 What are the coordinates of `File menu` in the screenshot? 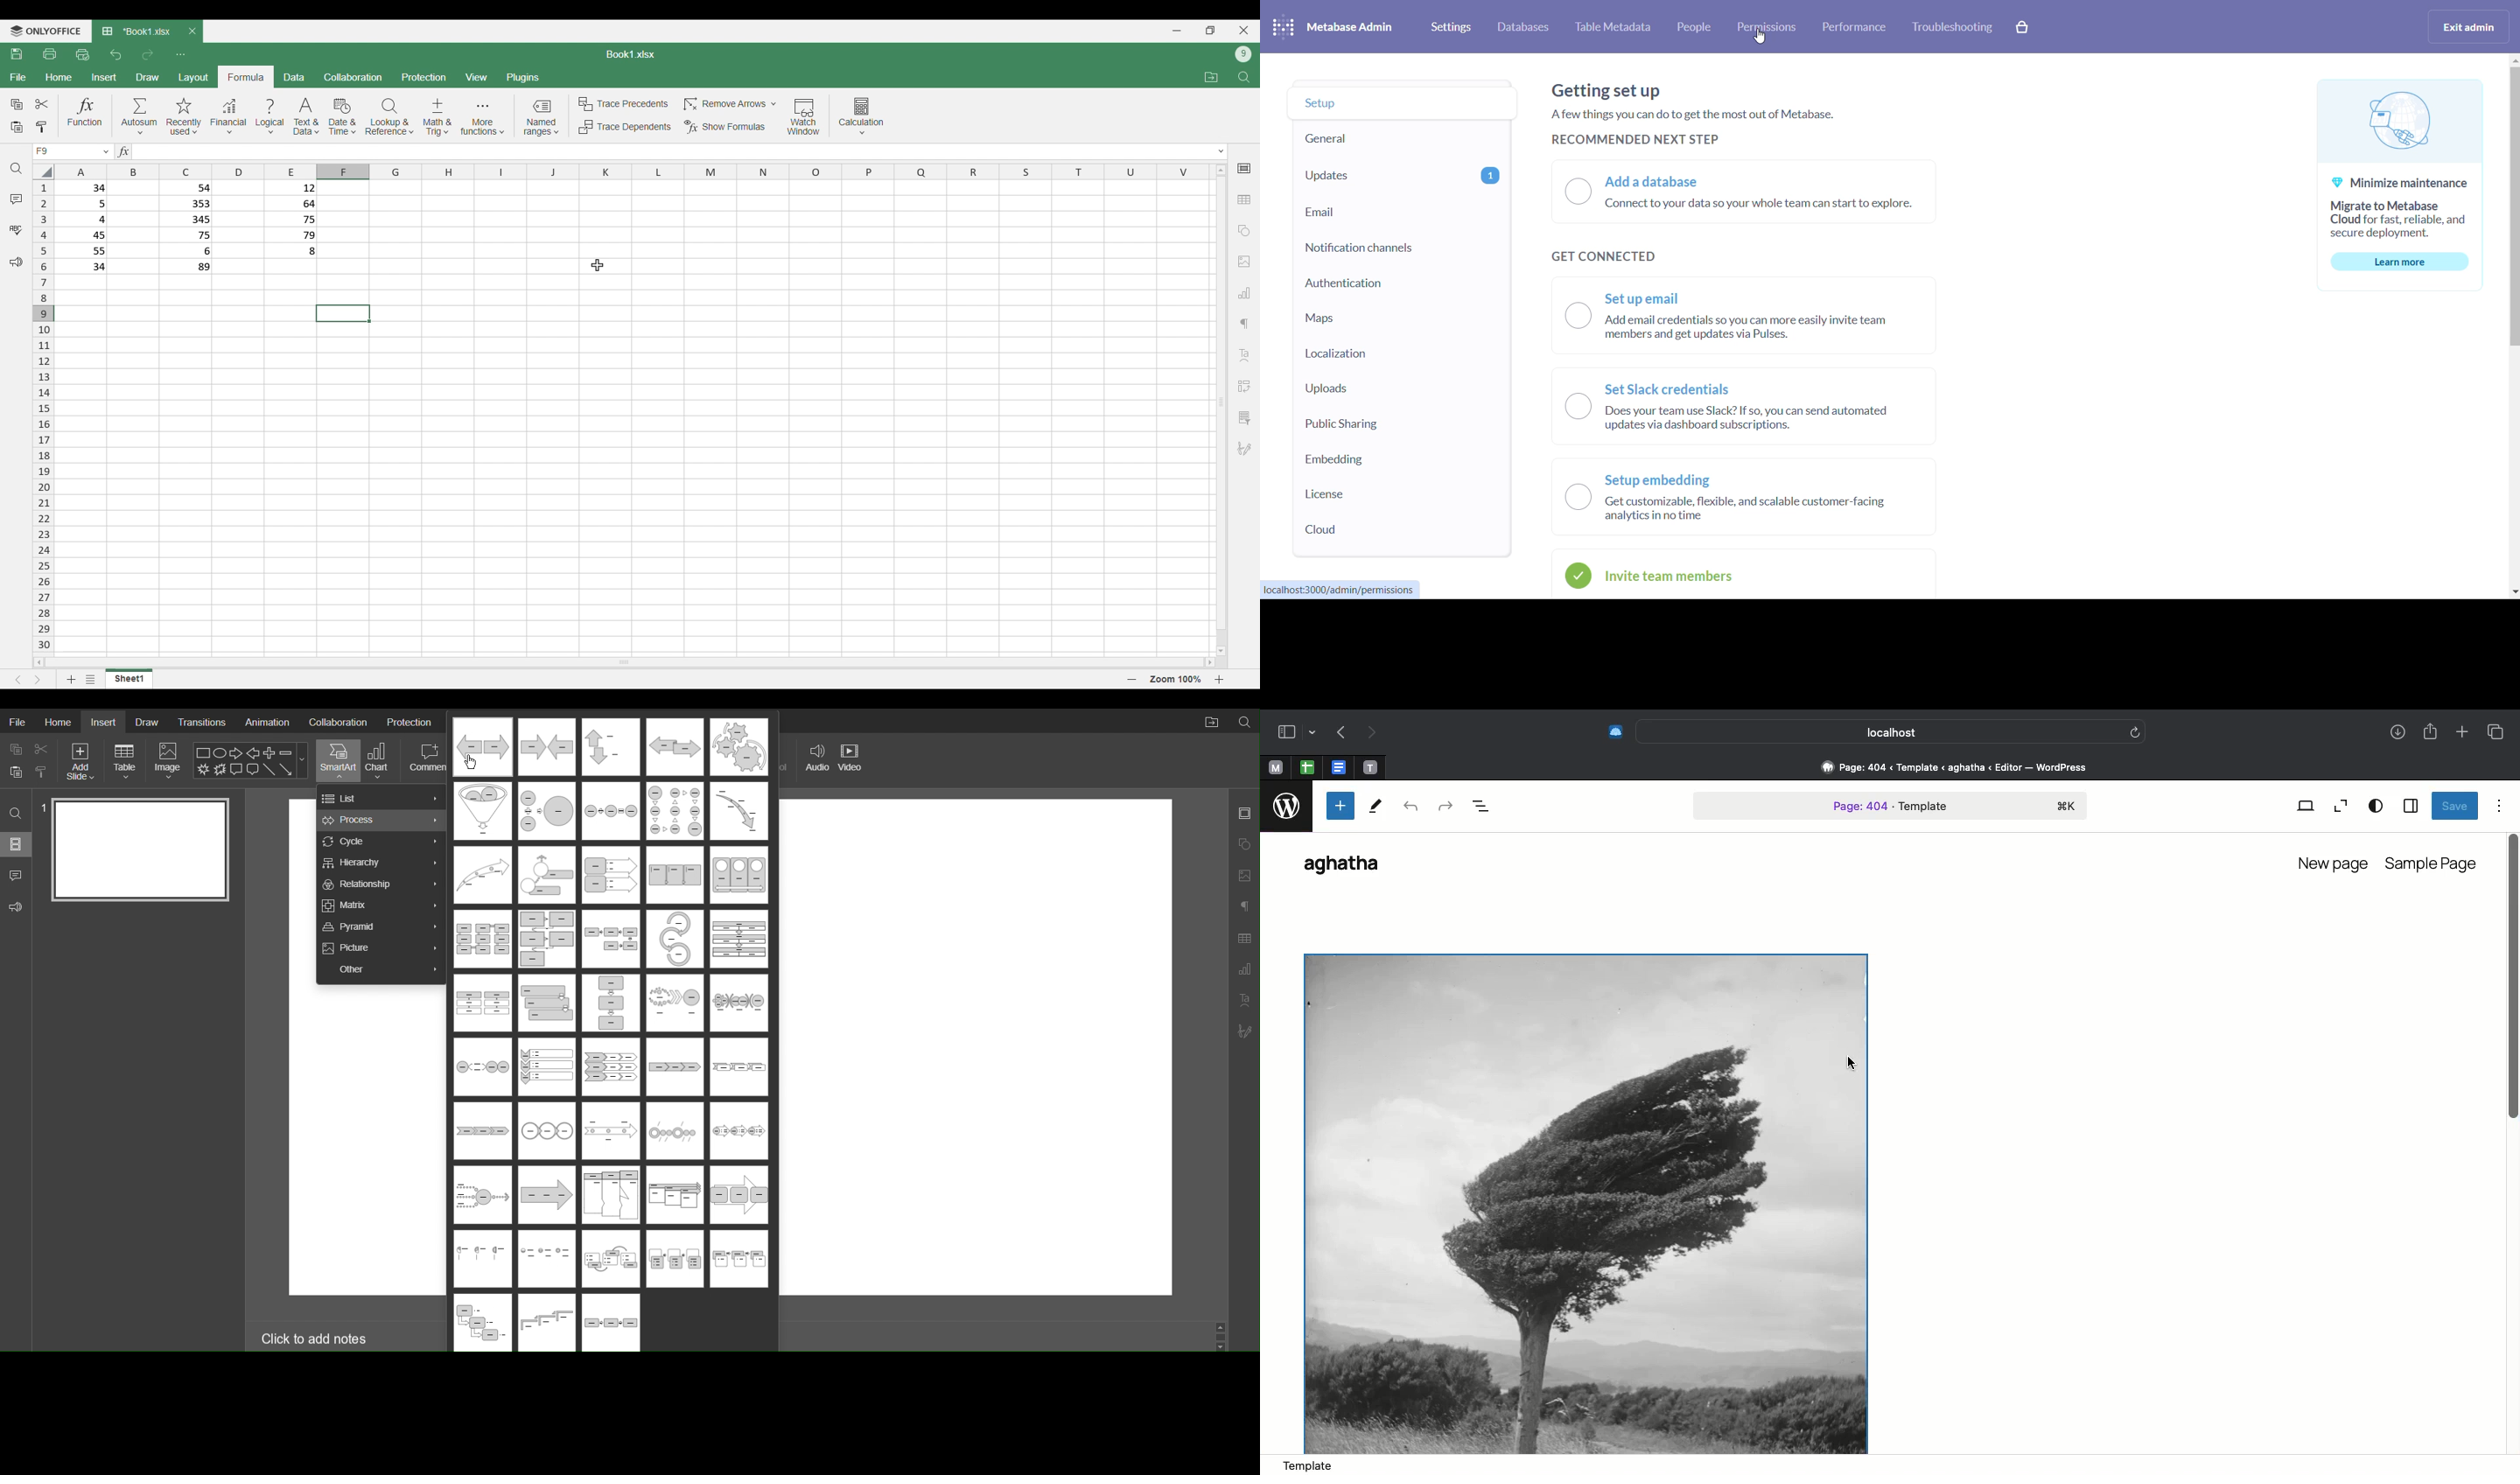 It's located at (18, 77).